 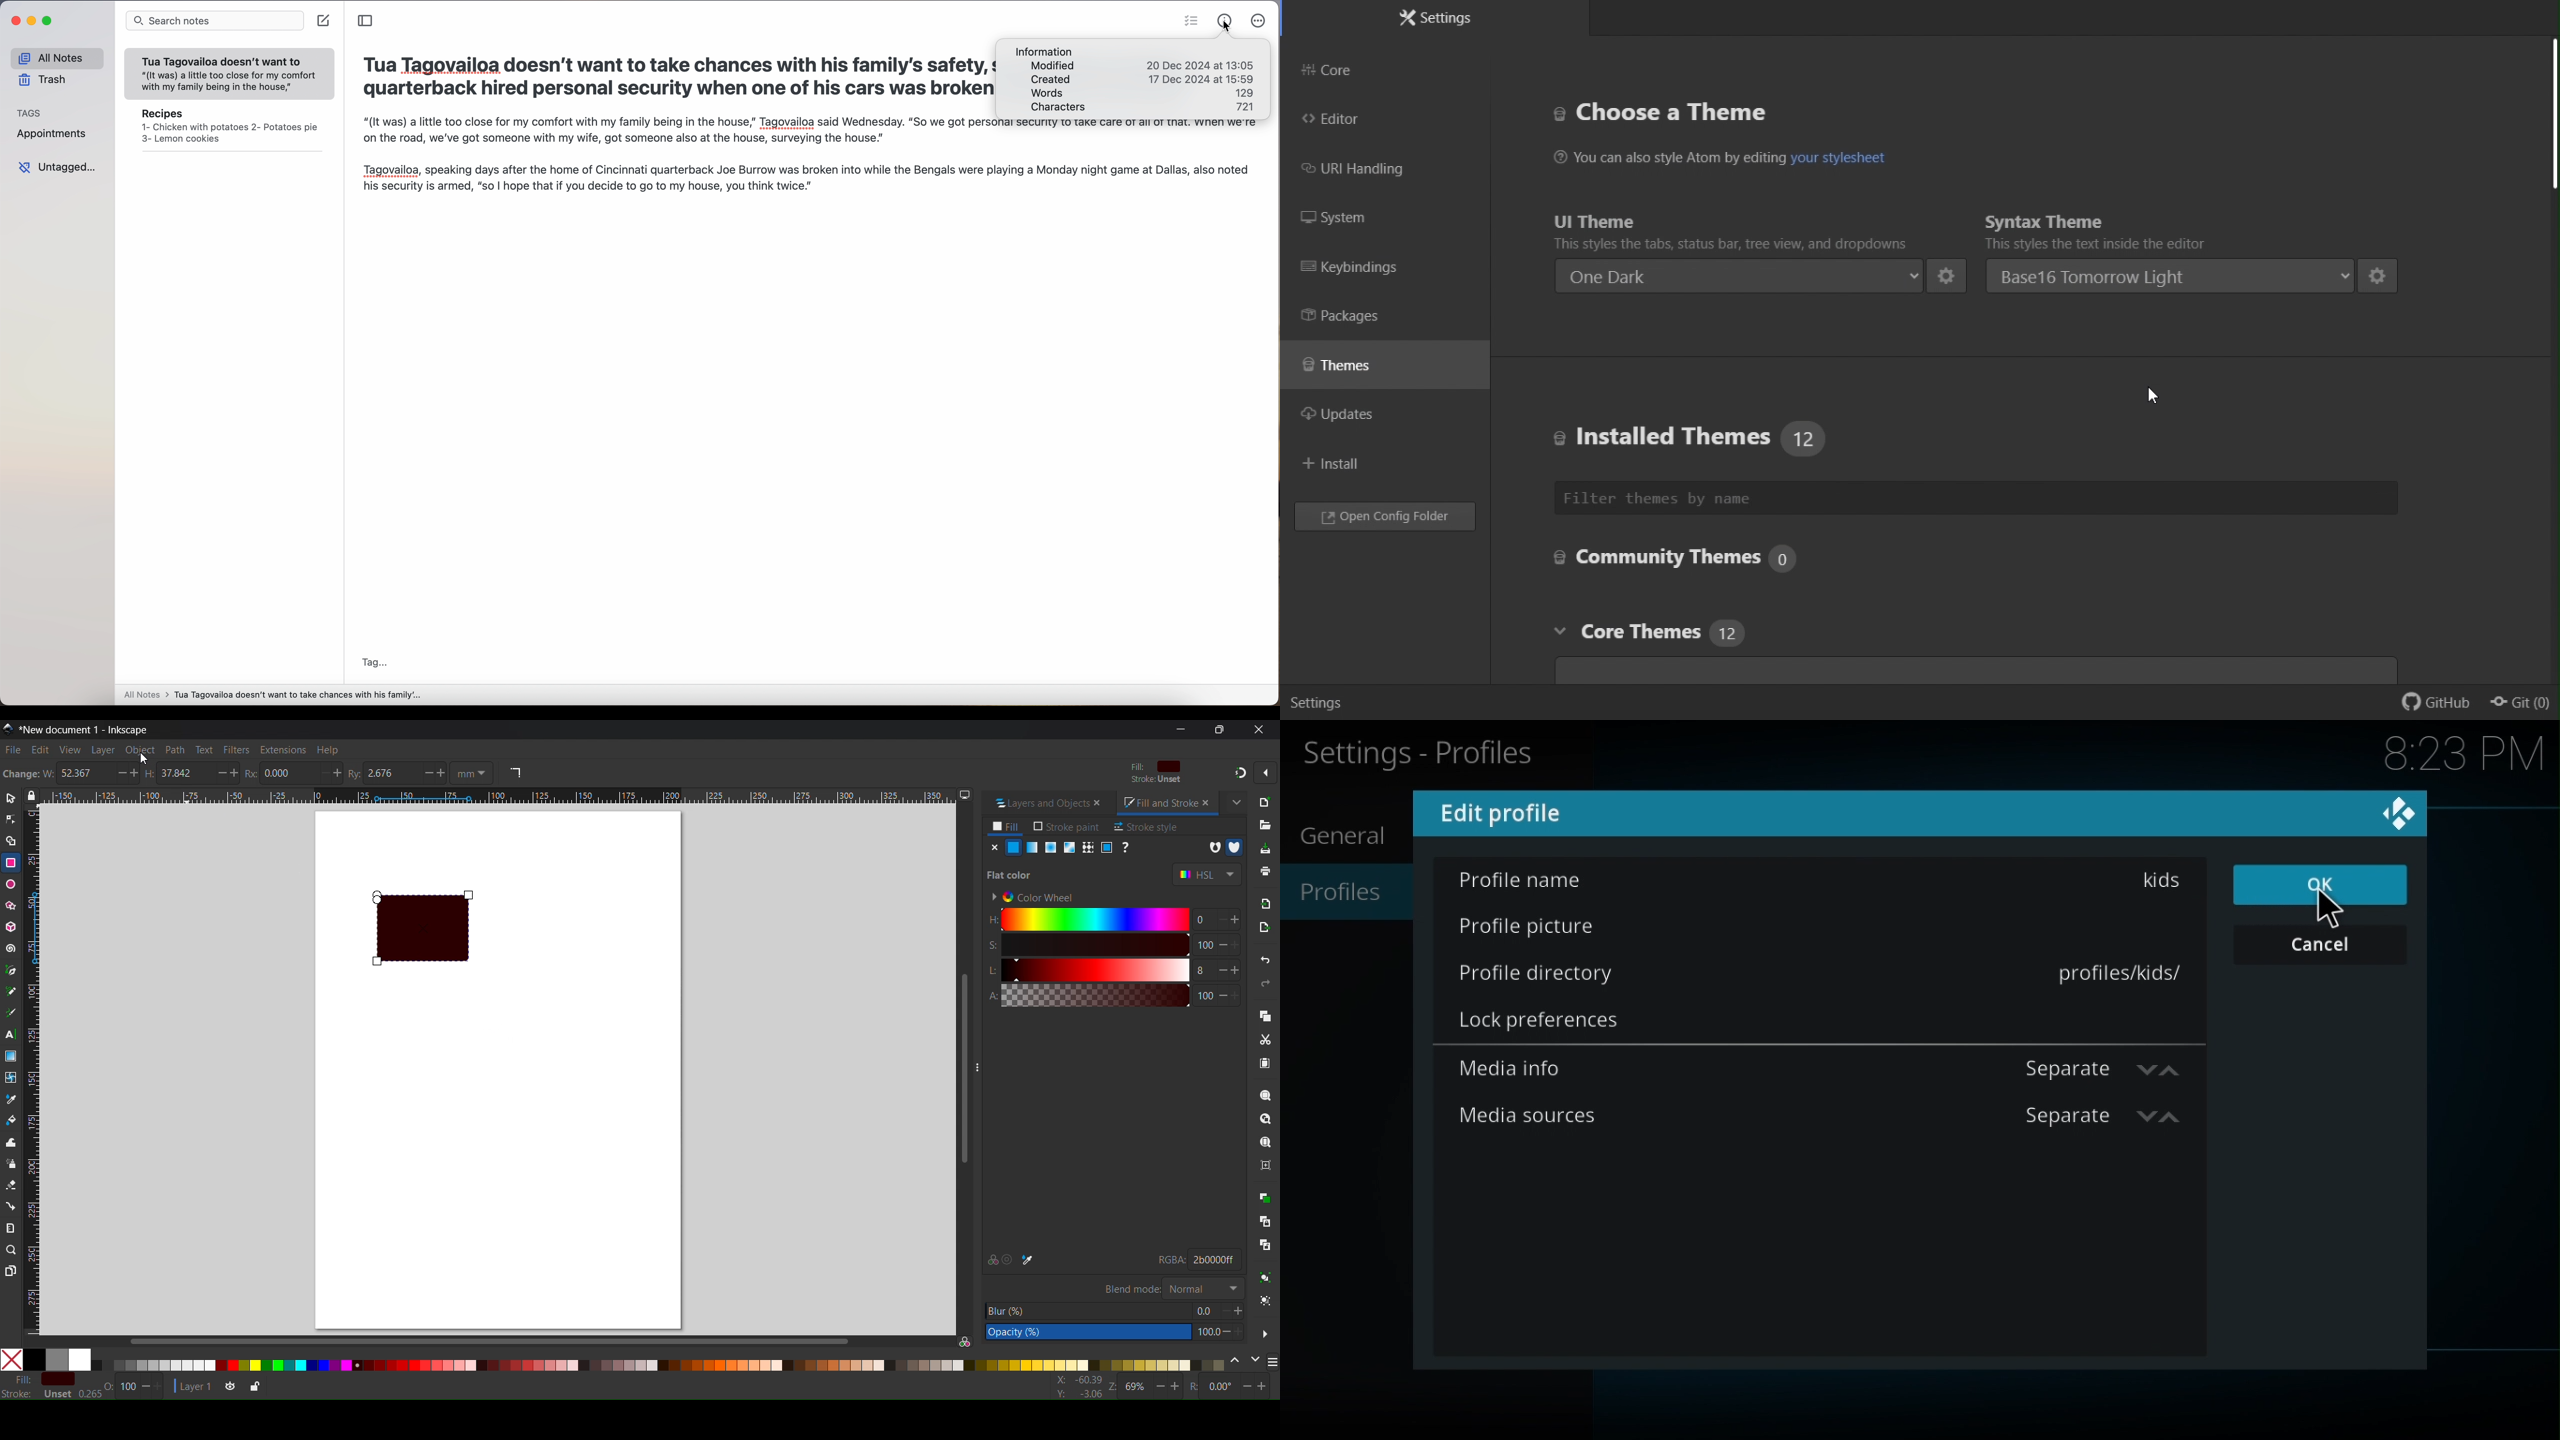 What do you see at coordinates (57, 167) in the screenshot?
I see `untagged` at bounding box center [57, 167].